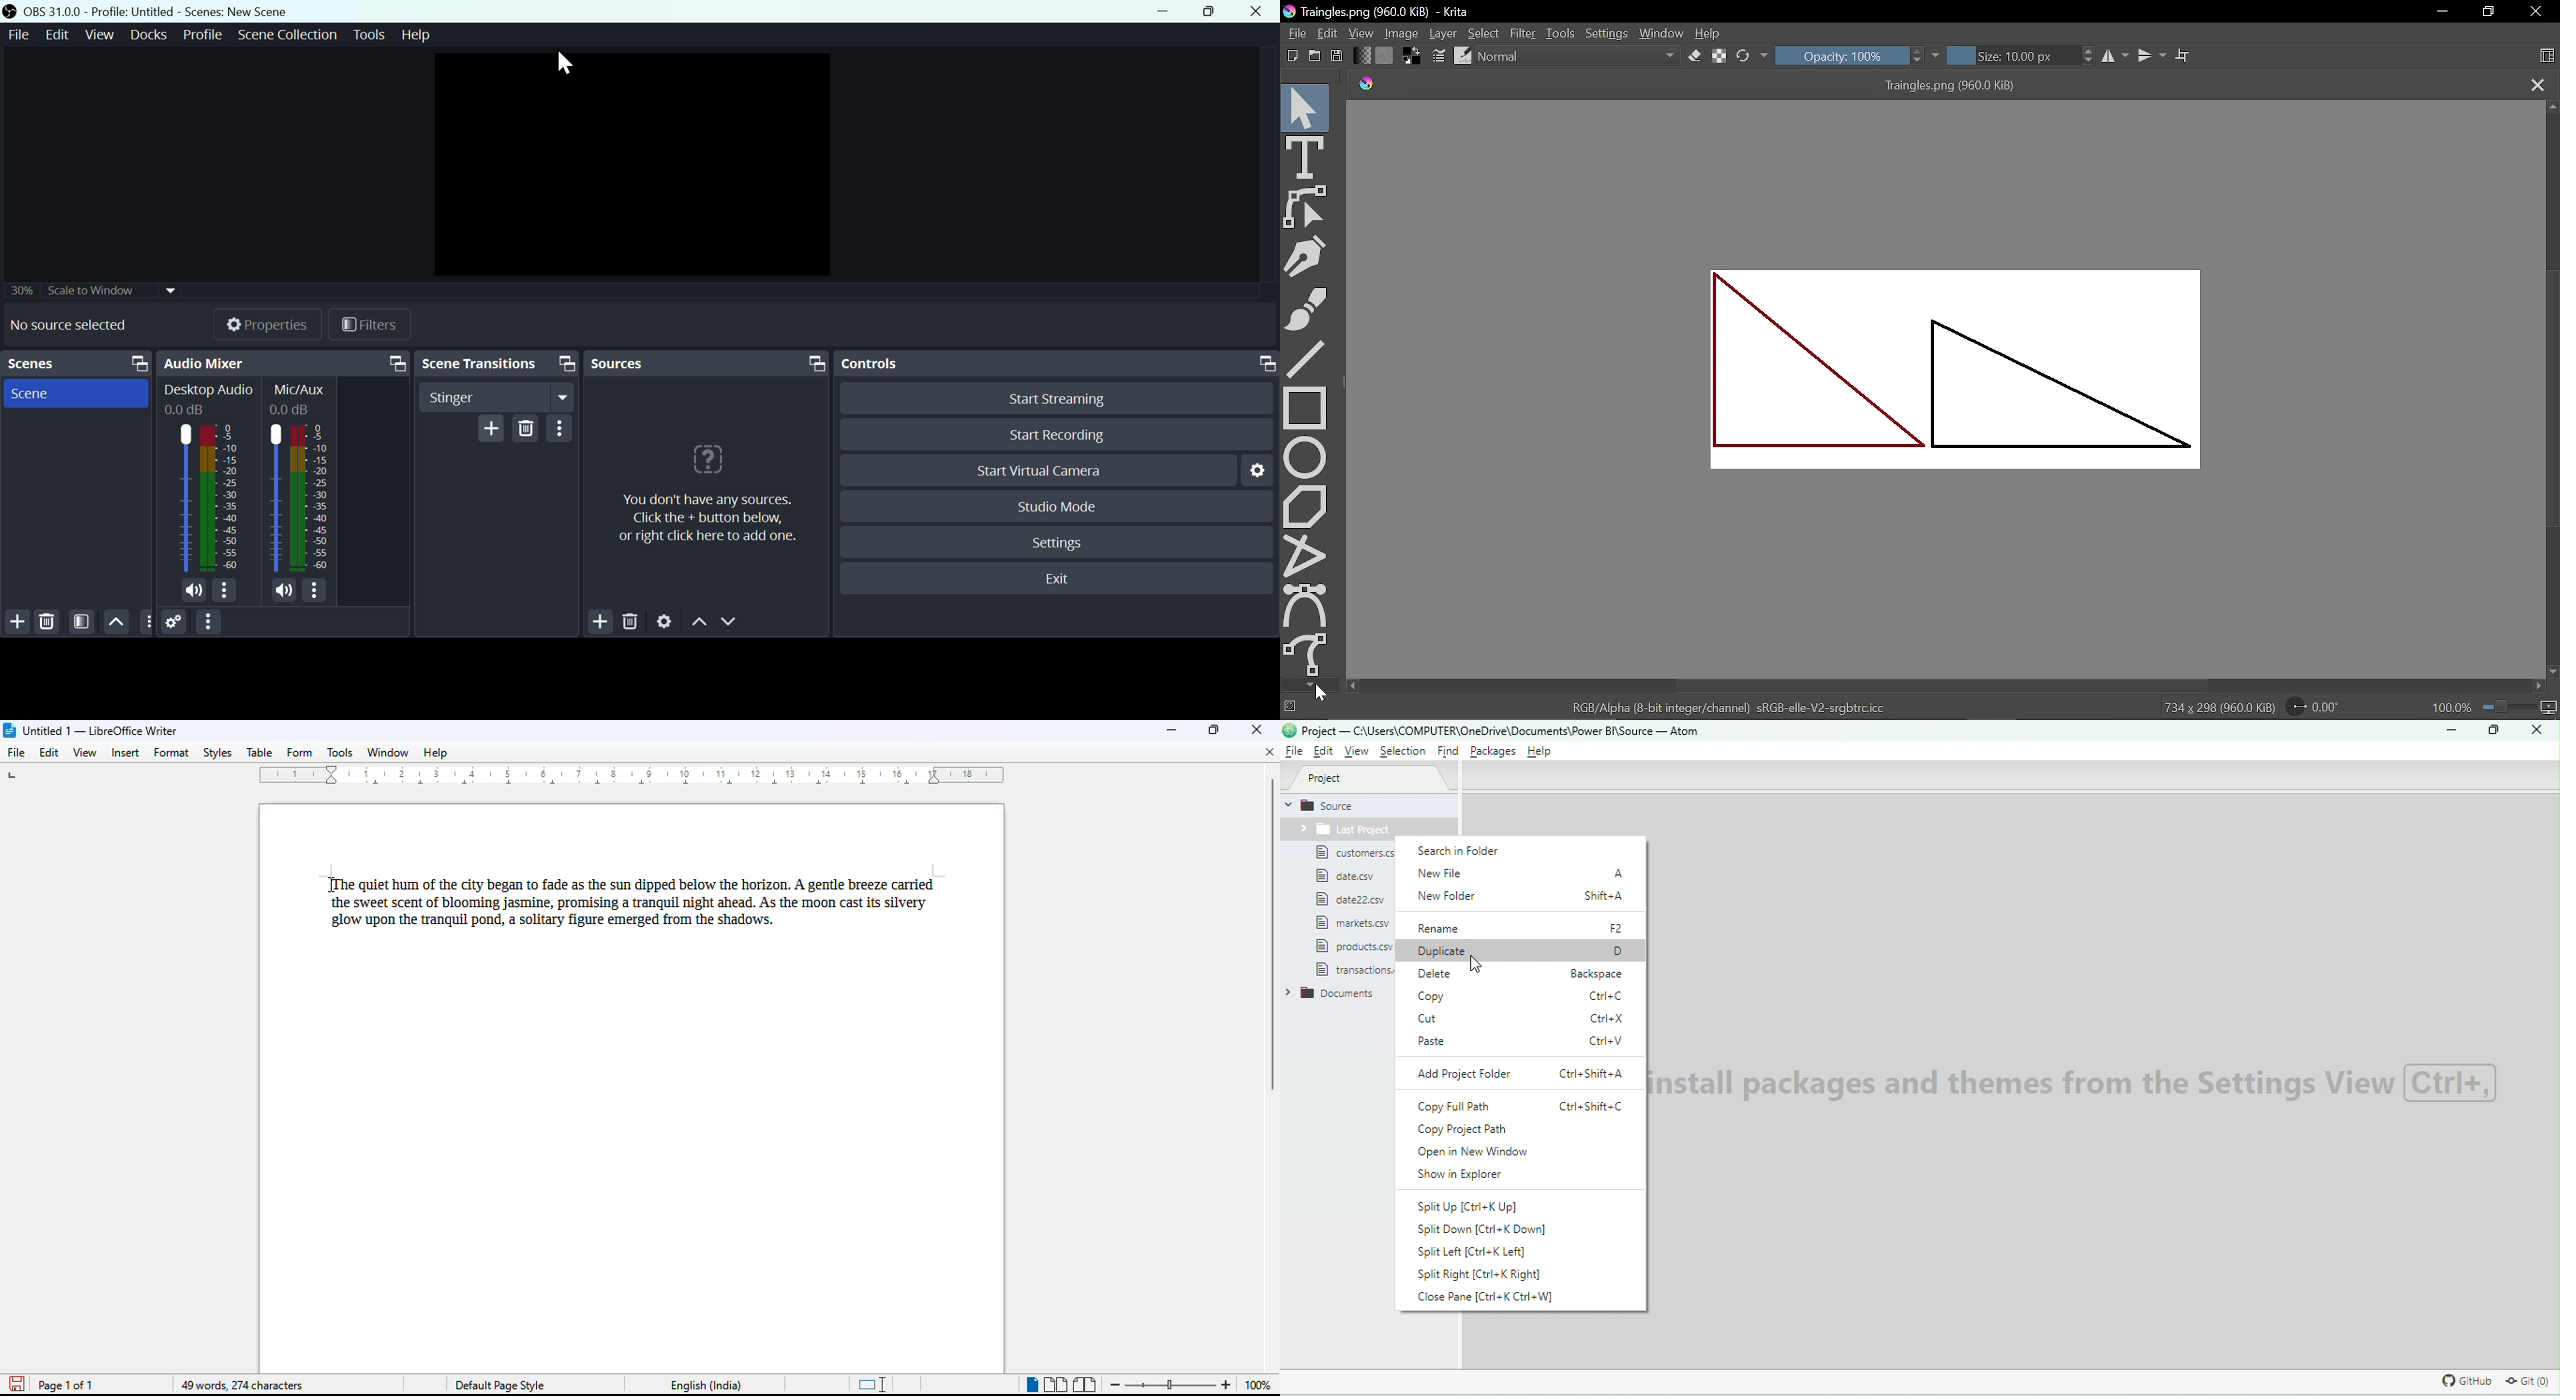 The width and height of the screenshot is (2576, 1400). Describe the element at coordinates (1054, 437) in the screenshot. I see `Start recording` at that location.